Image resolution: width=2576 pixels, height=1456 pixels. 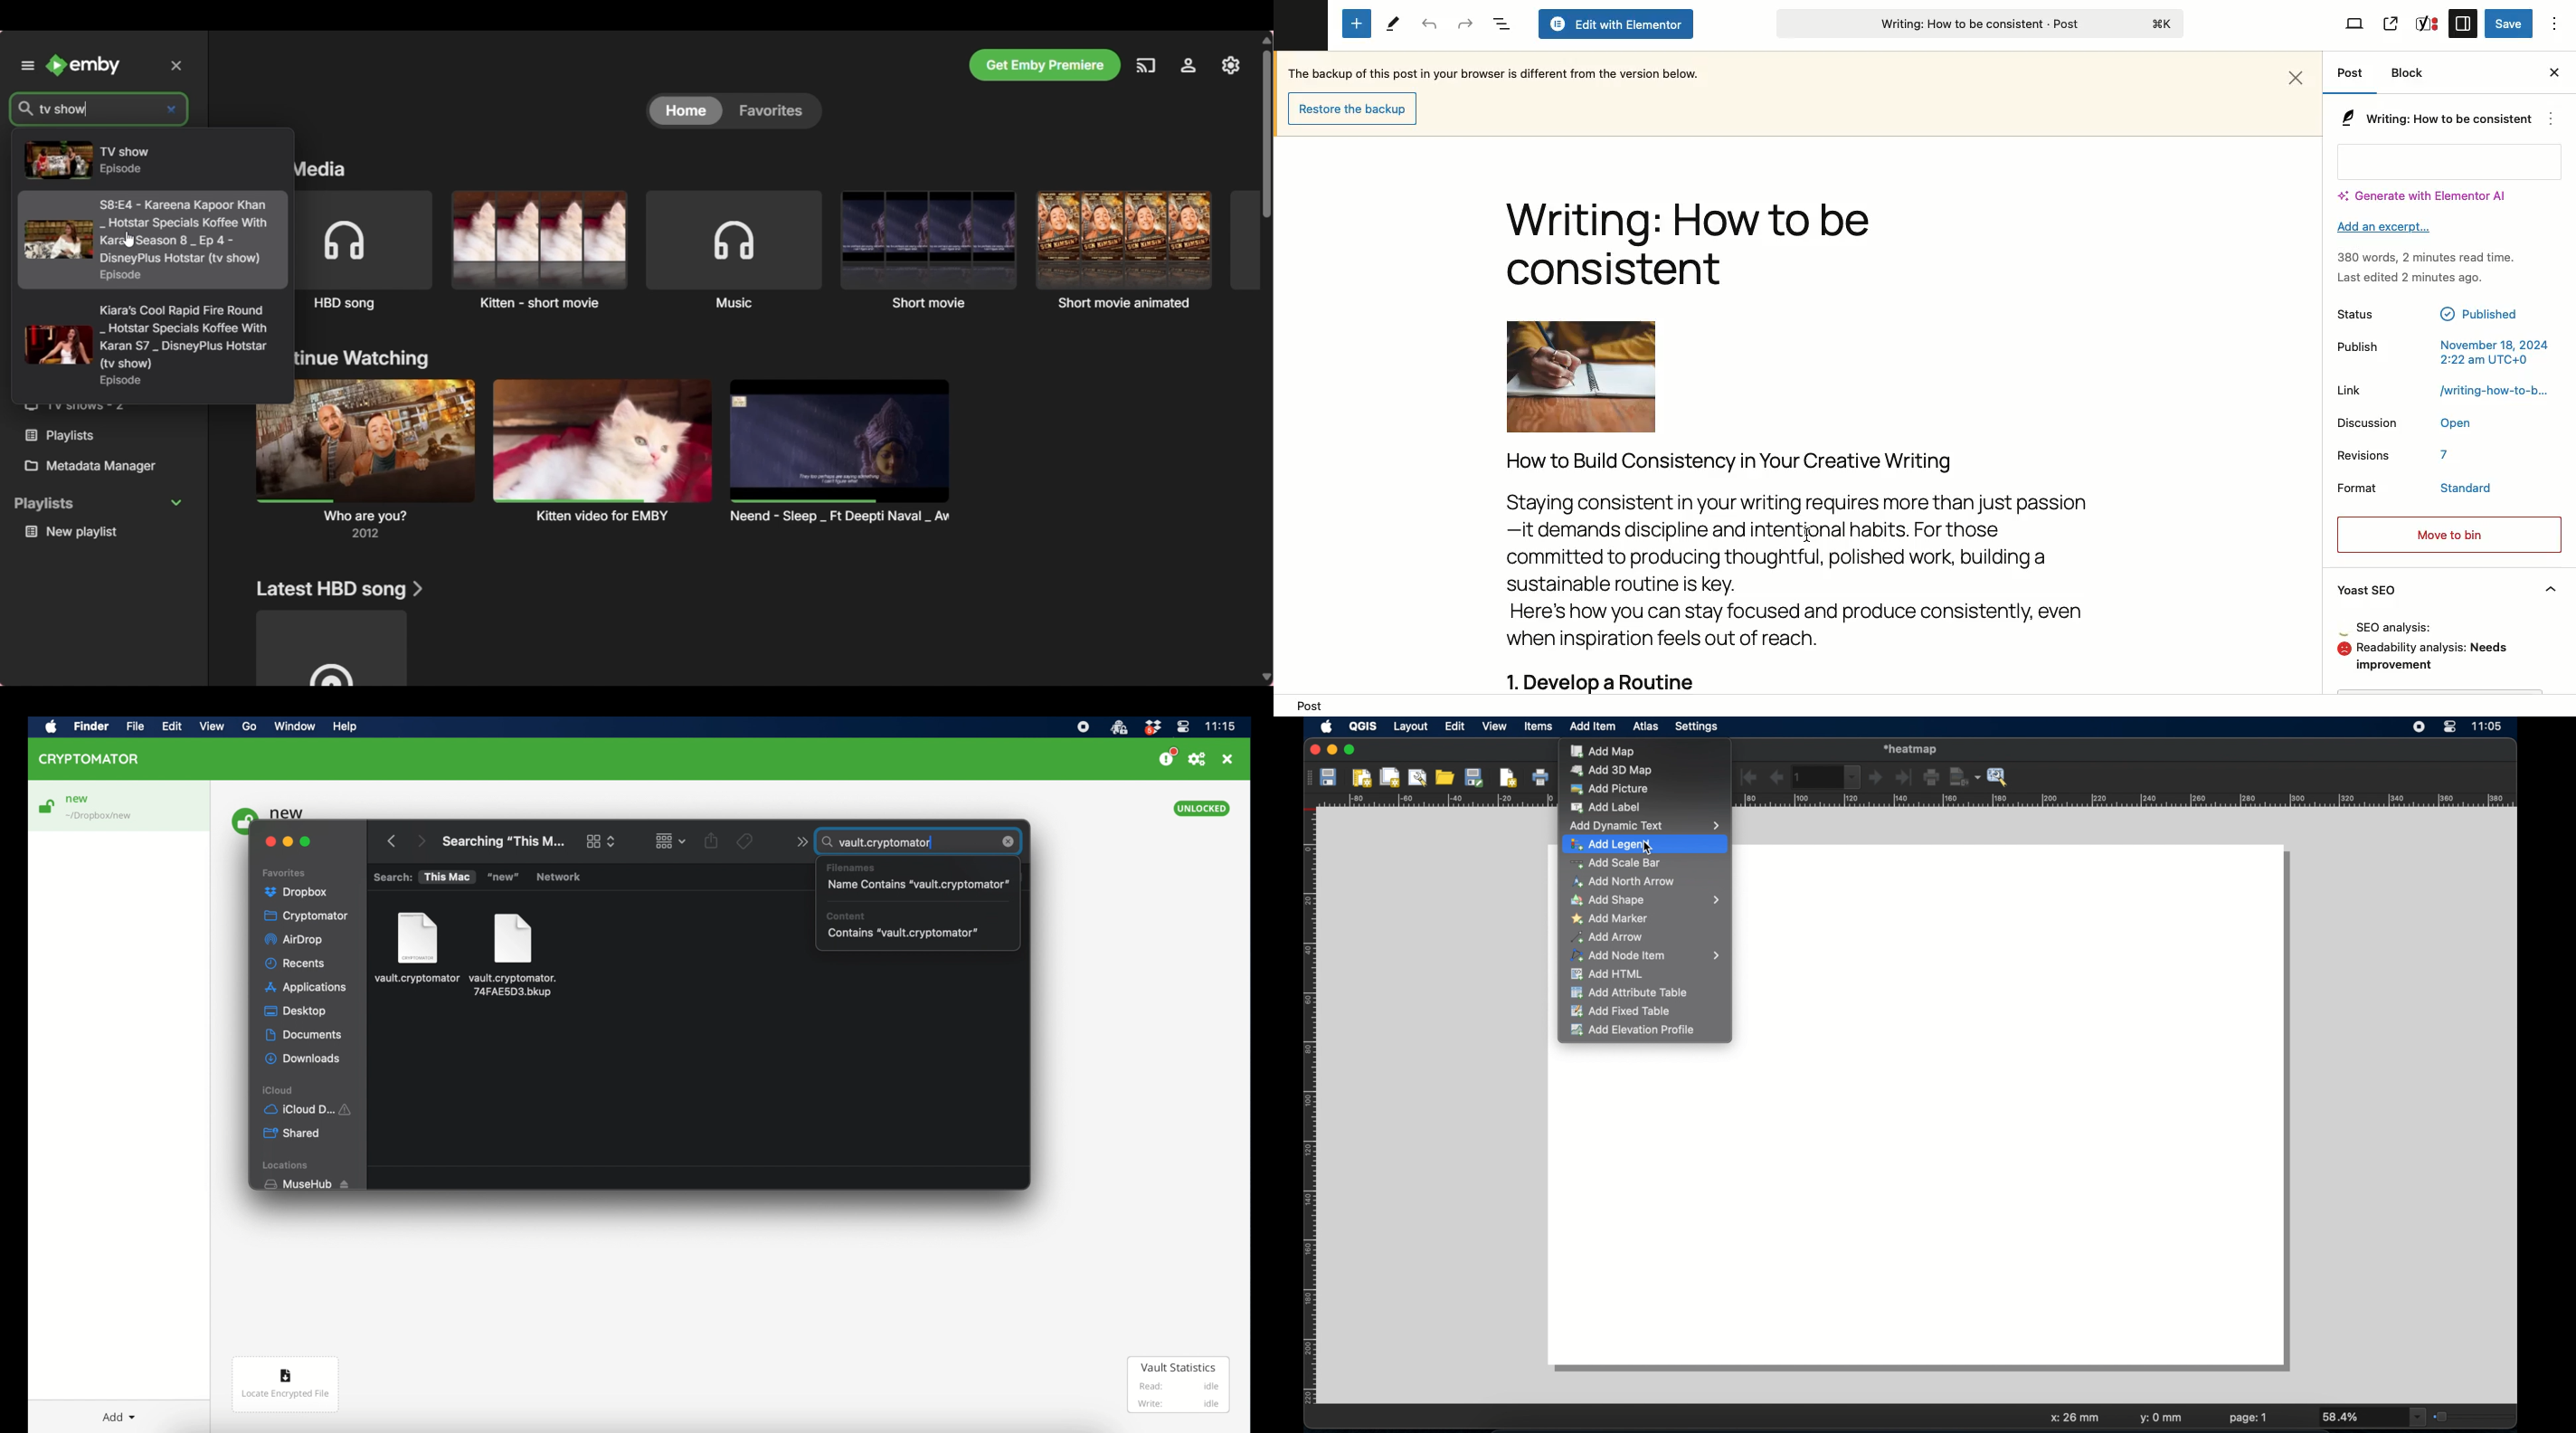 What do you see at coordinates (288, 842) in the screenshot?
I see `minimize` at bounding box center [288, 842].